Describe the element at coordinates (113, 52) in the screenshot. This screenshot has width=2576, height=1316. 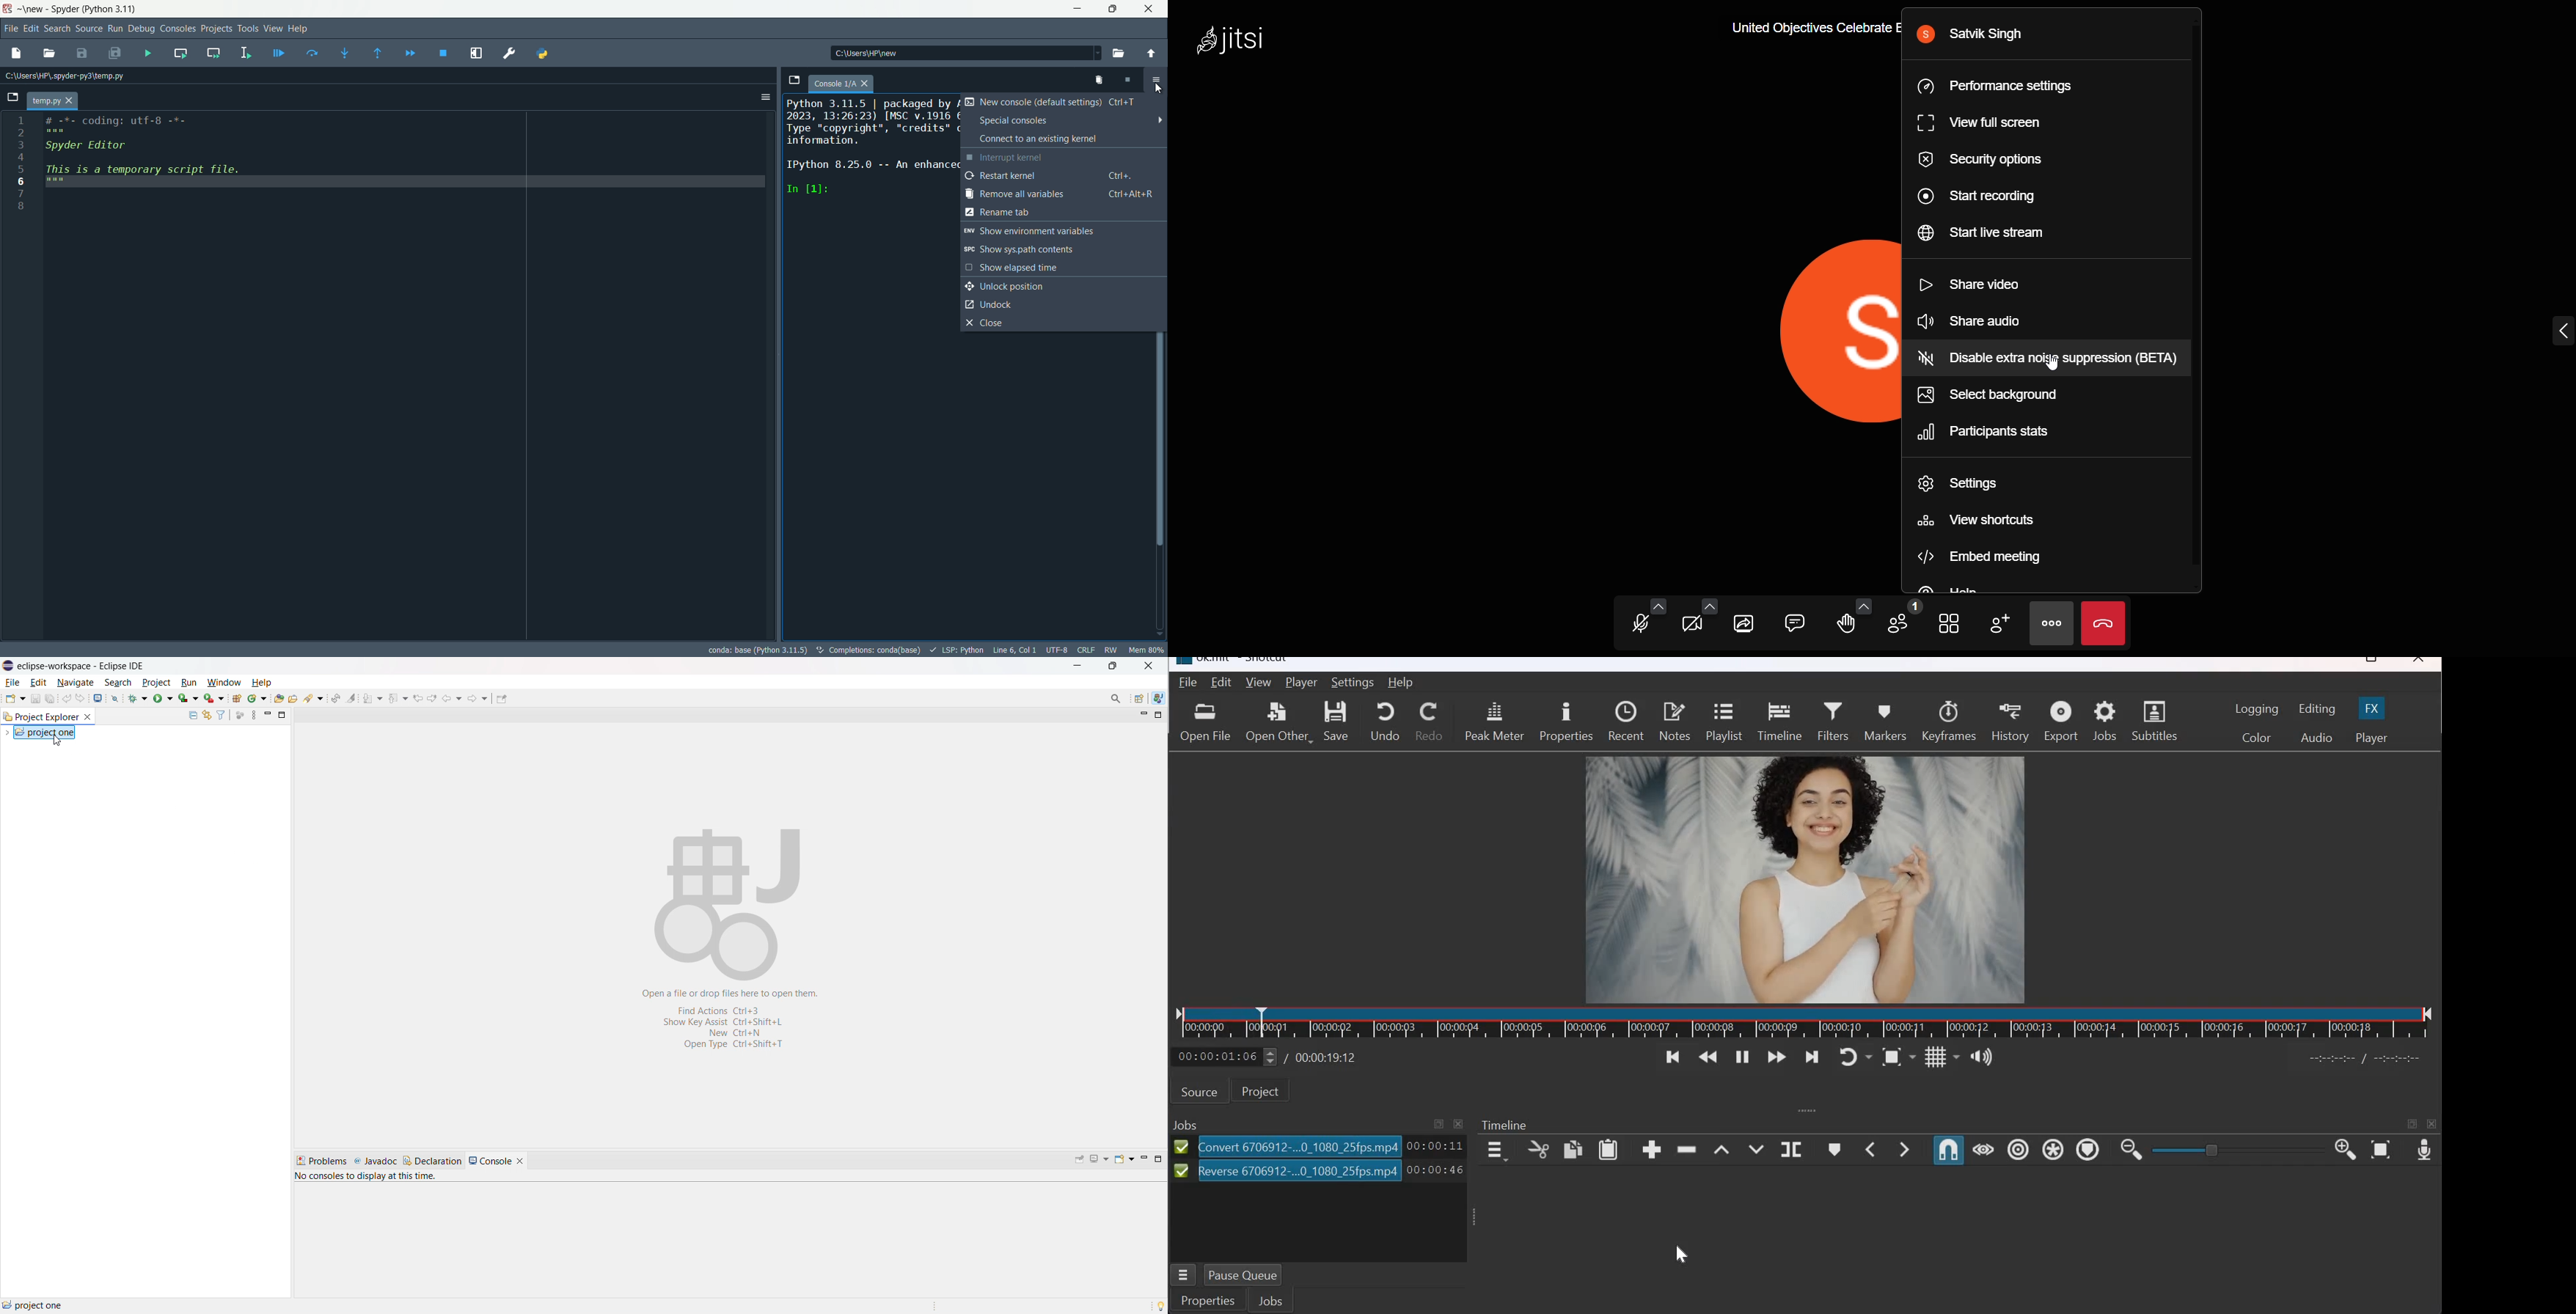
I see `save all files` at that location.